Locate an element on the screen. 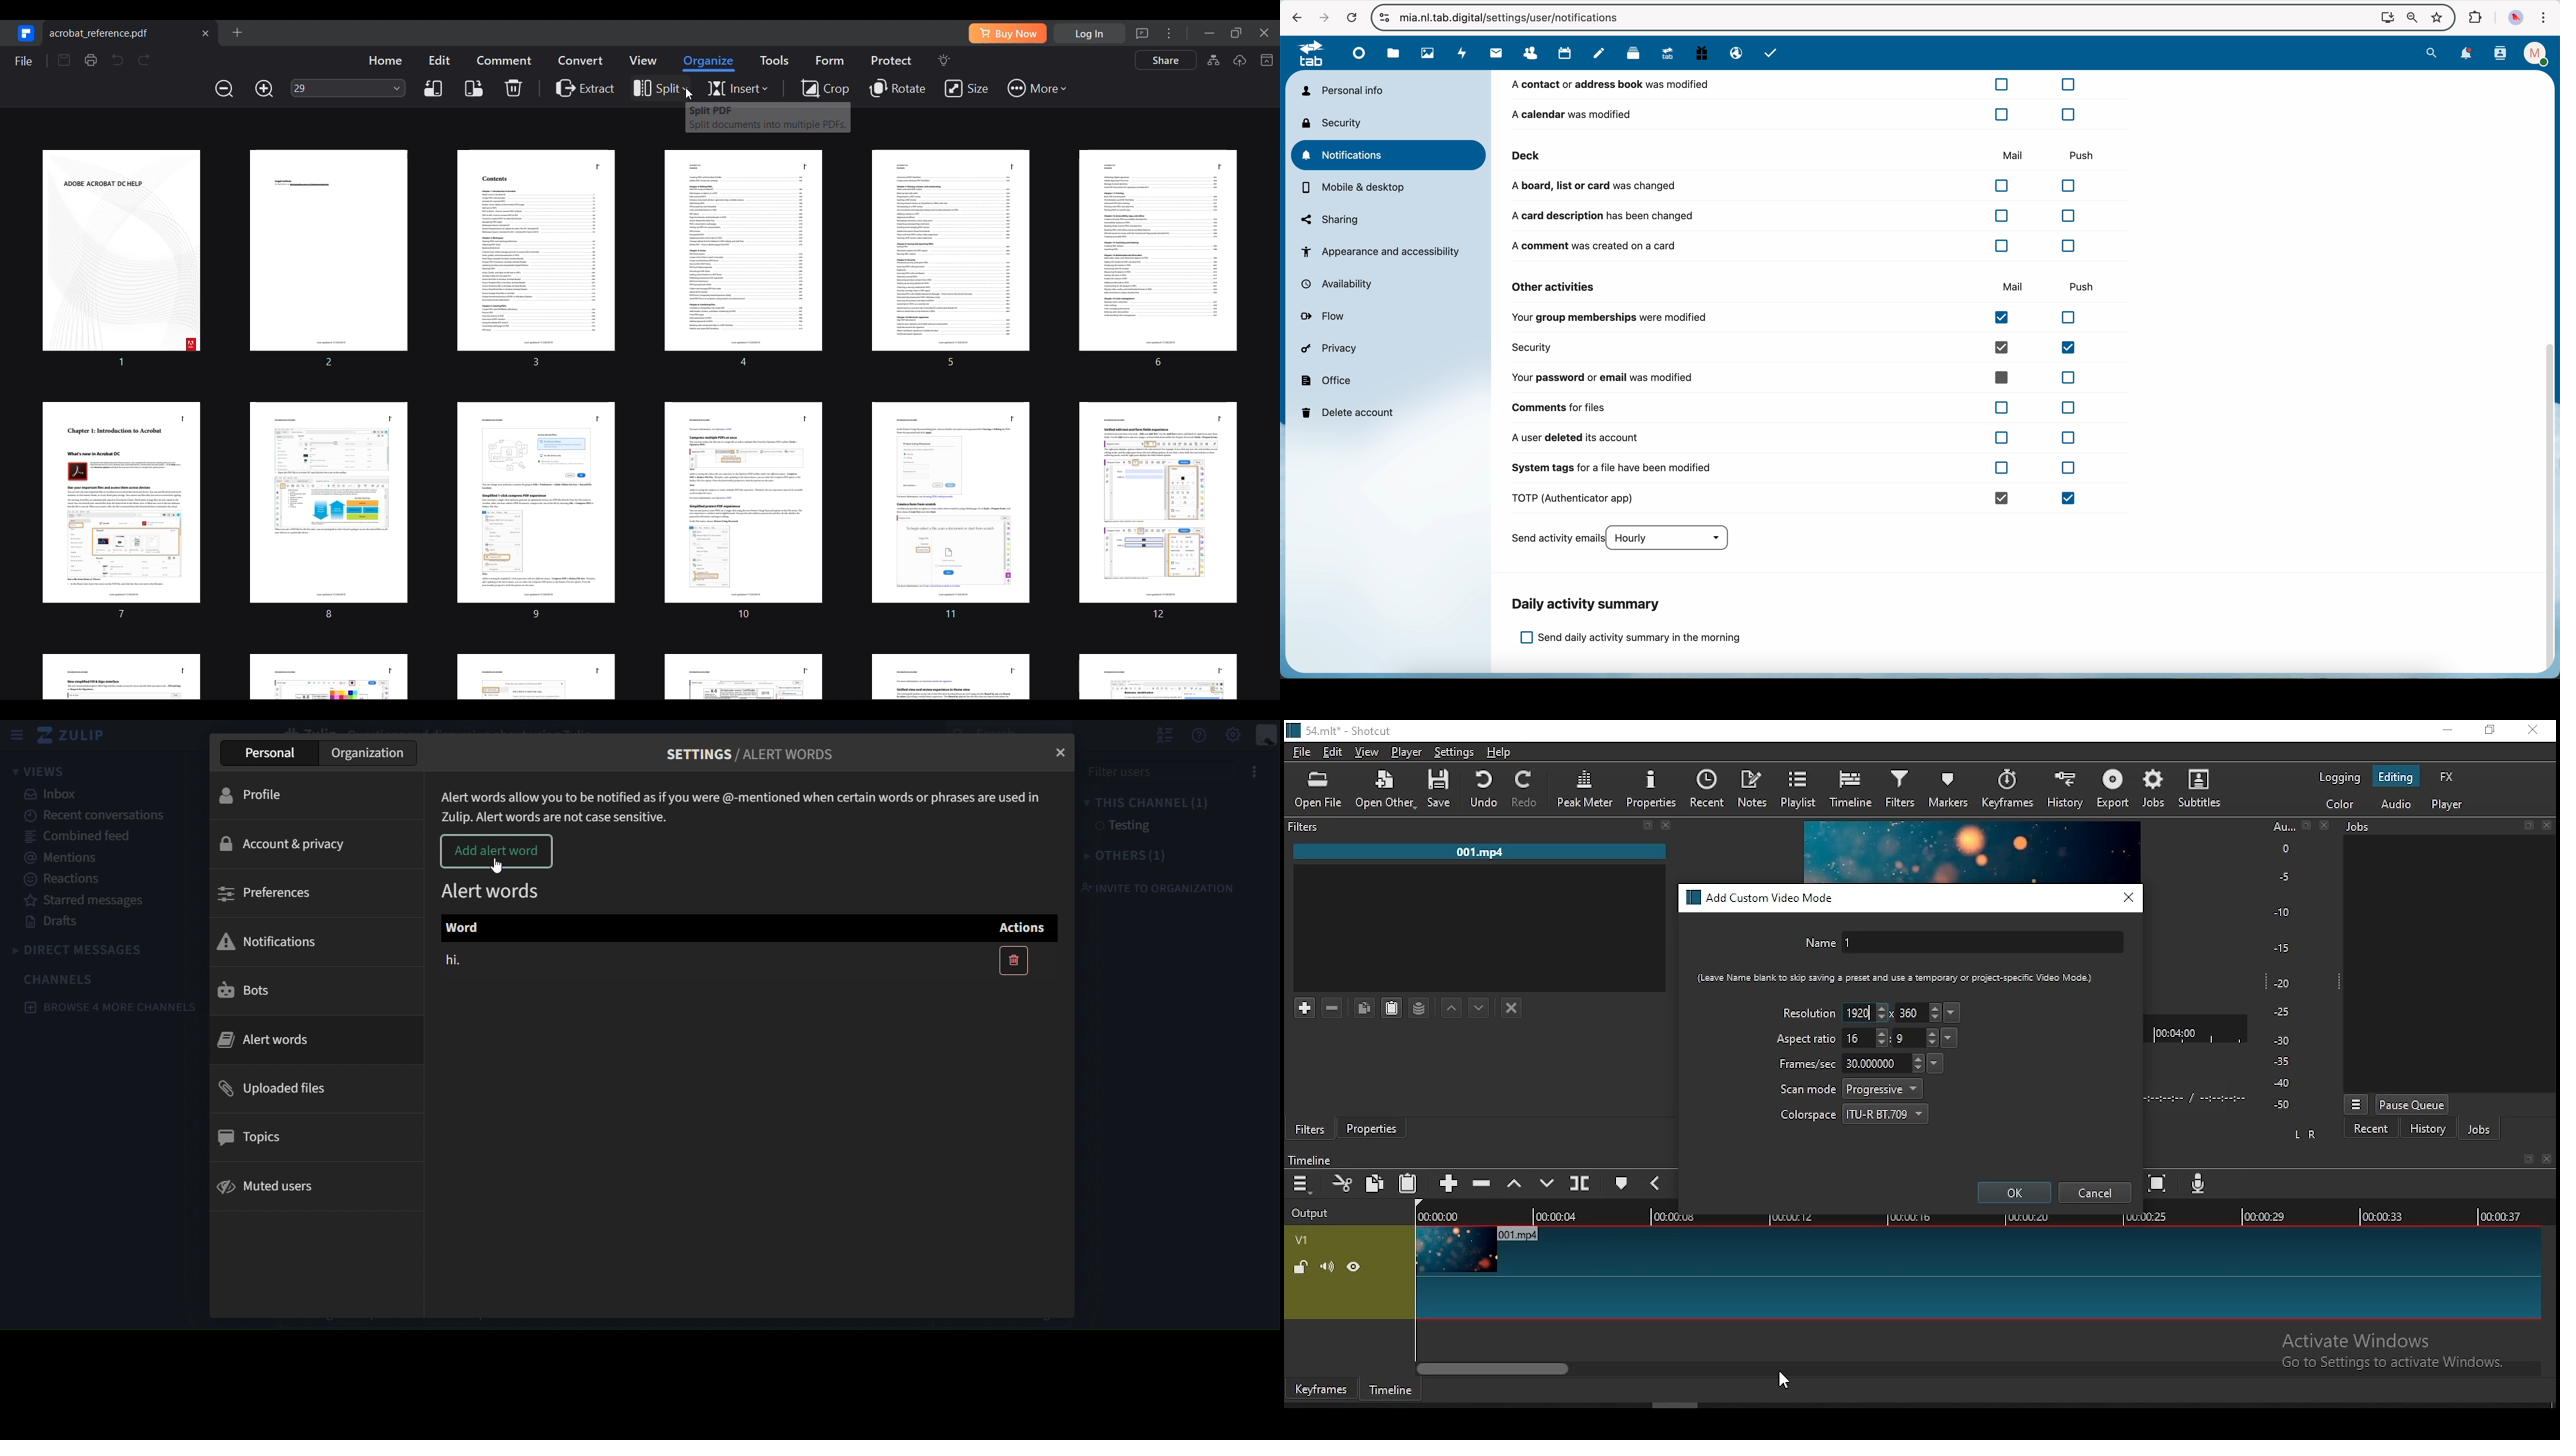  profile is located at coordinates (2533, 53).